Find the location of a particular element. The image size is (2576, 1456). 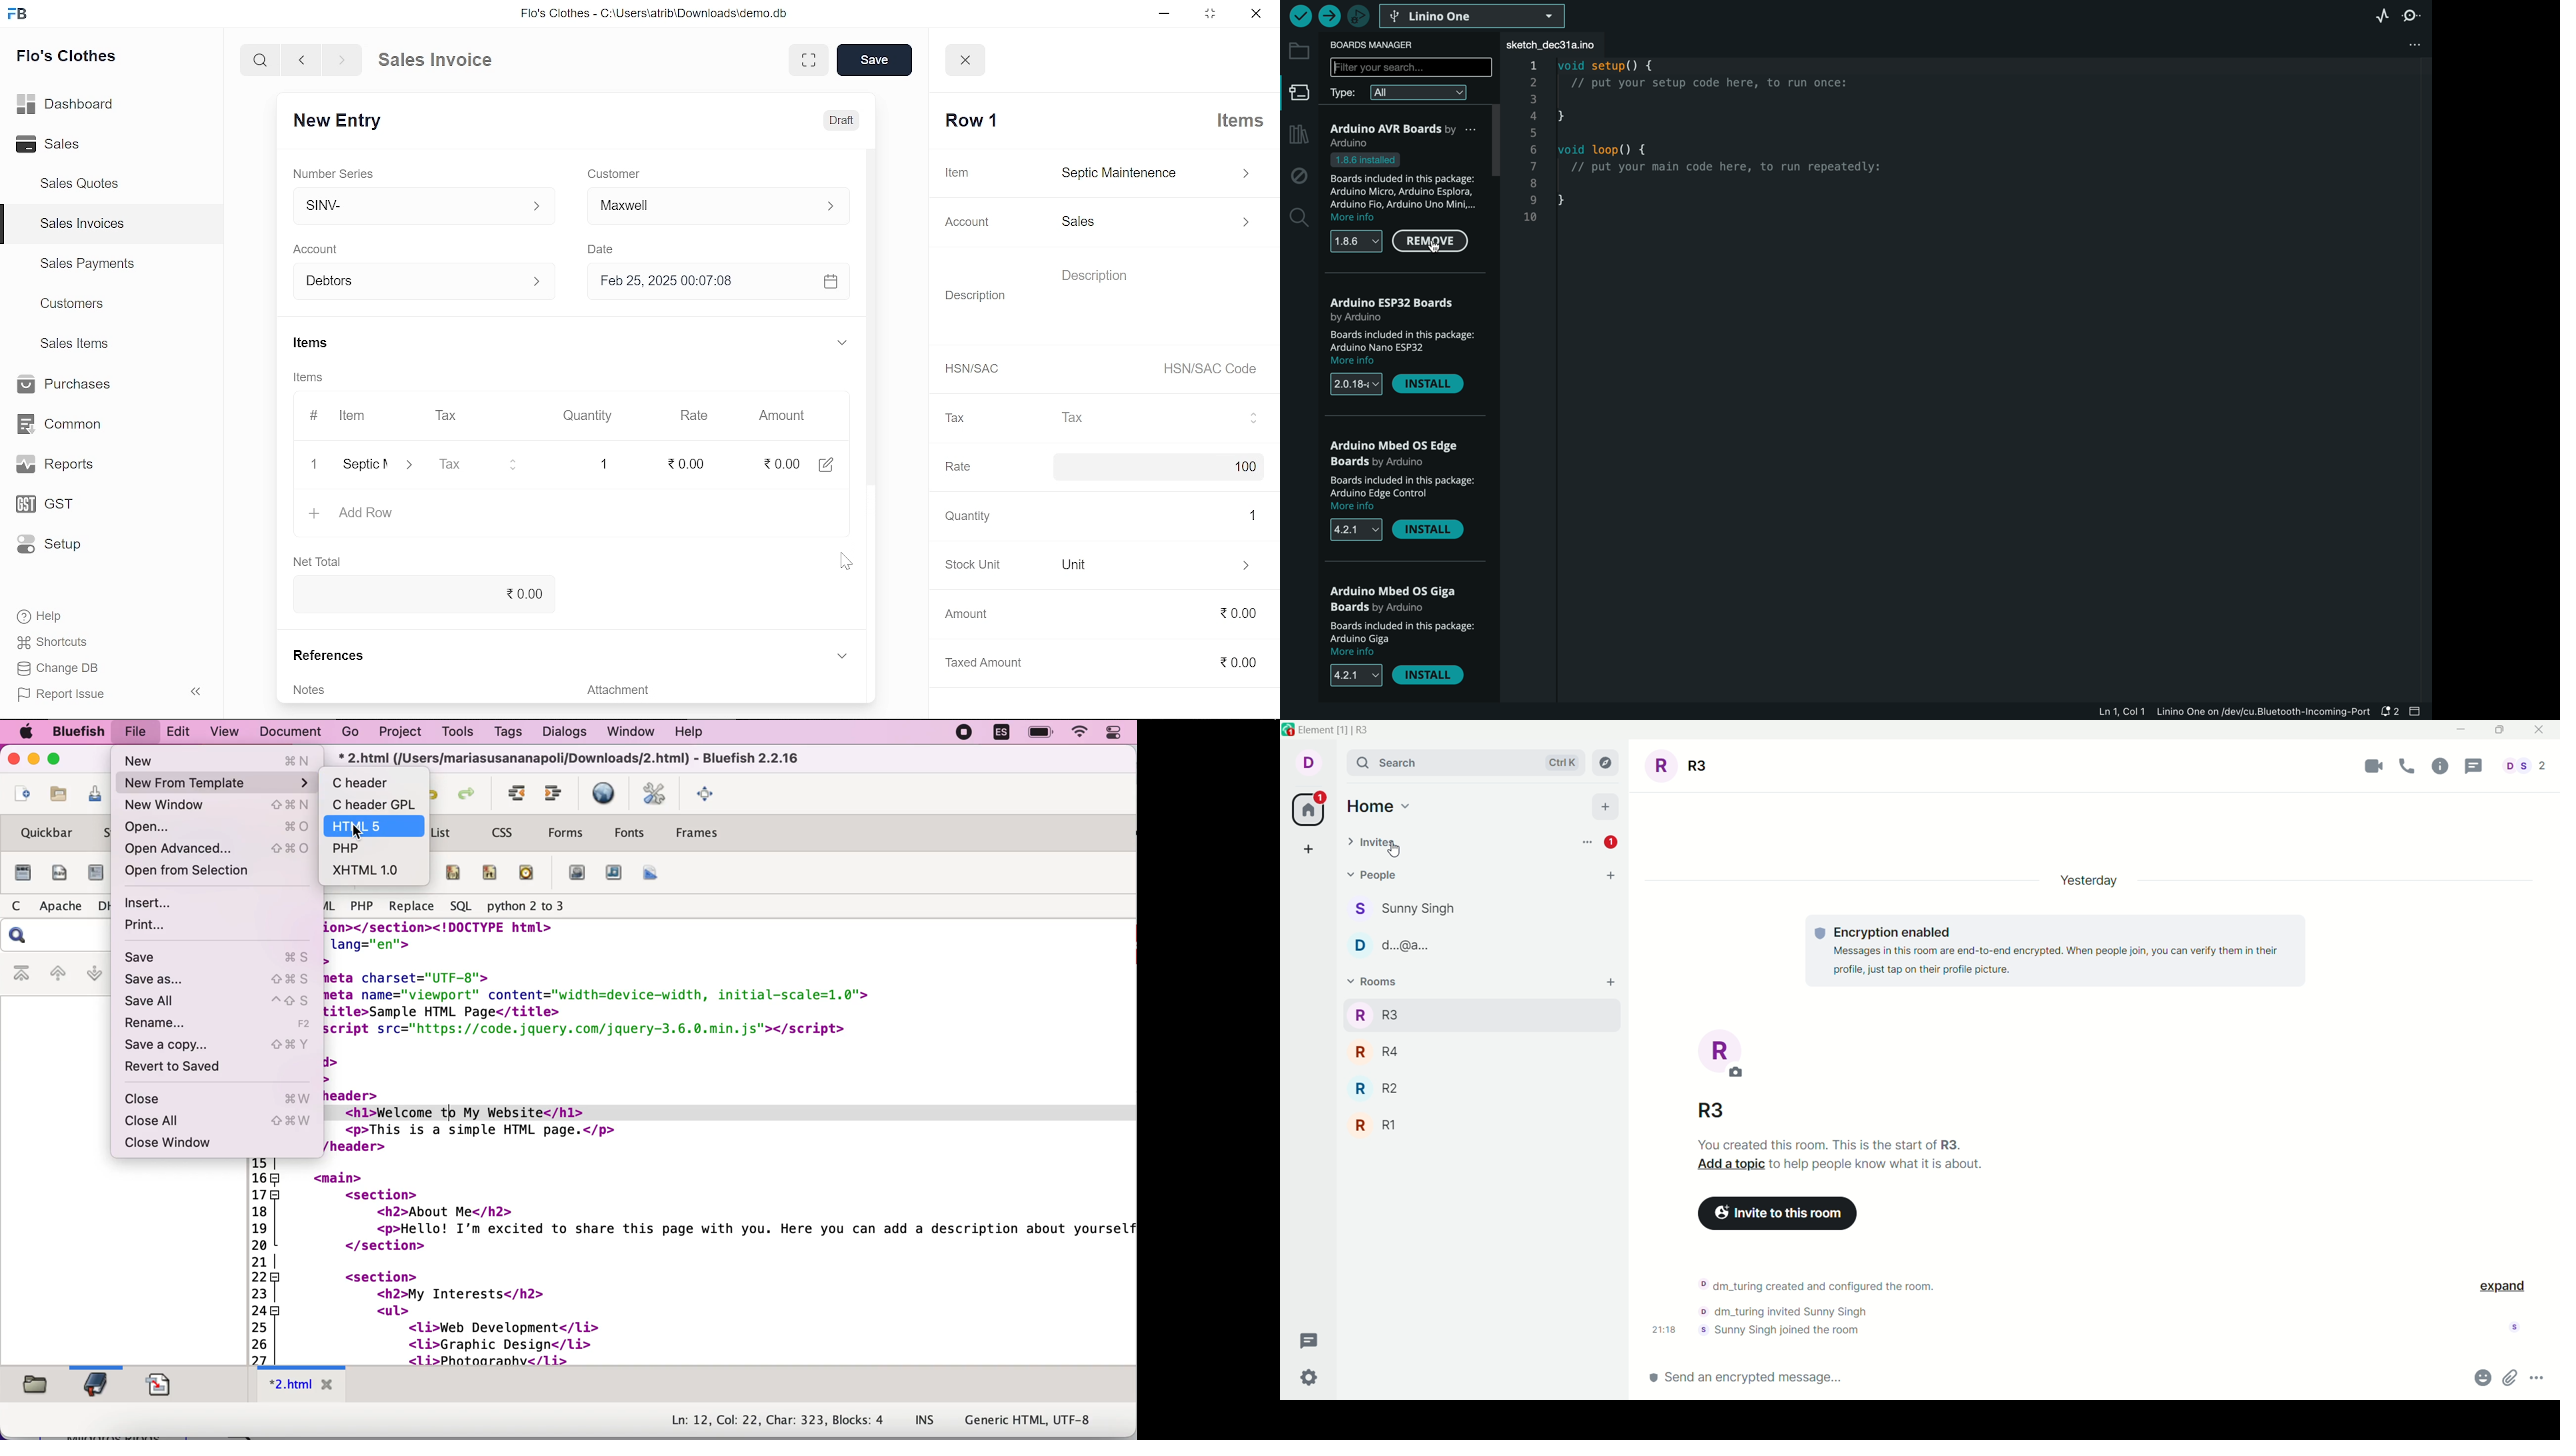

Customers is located at coordinates (74, 303).